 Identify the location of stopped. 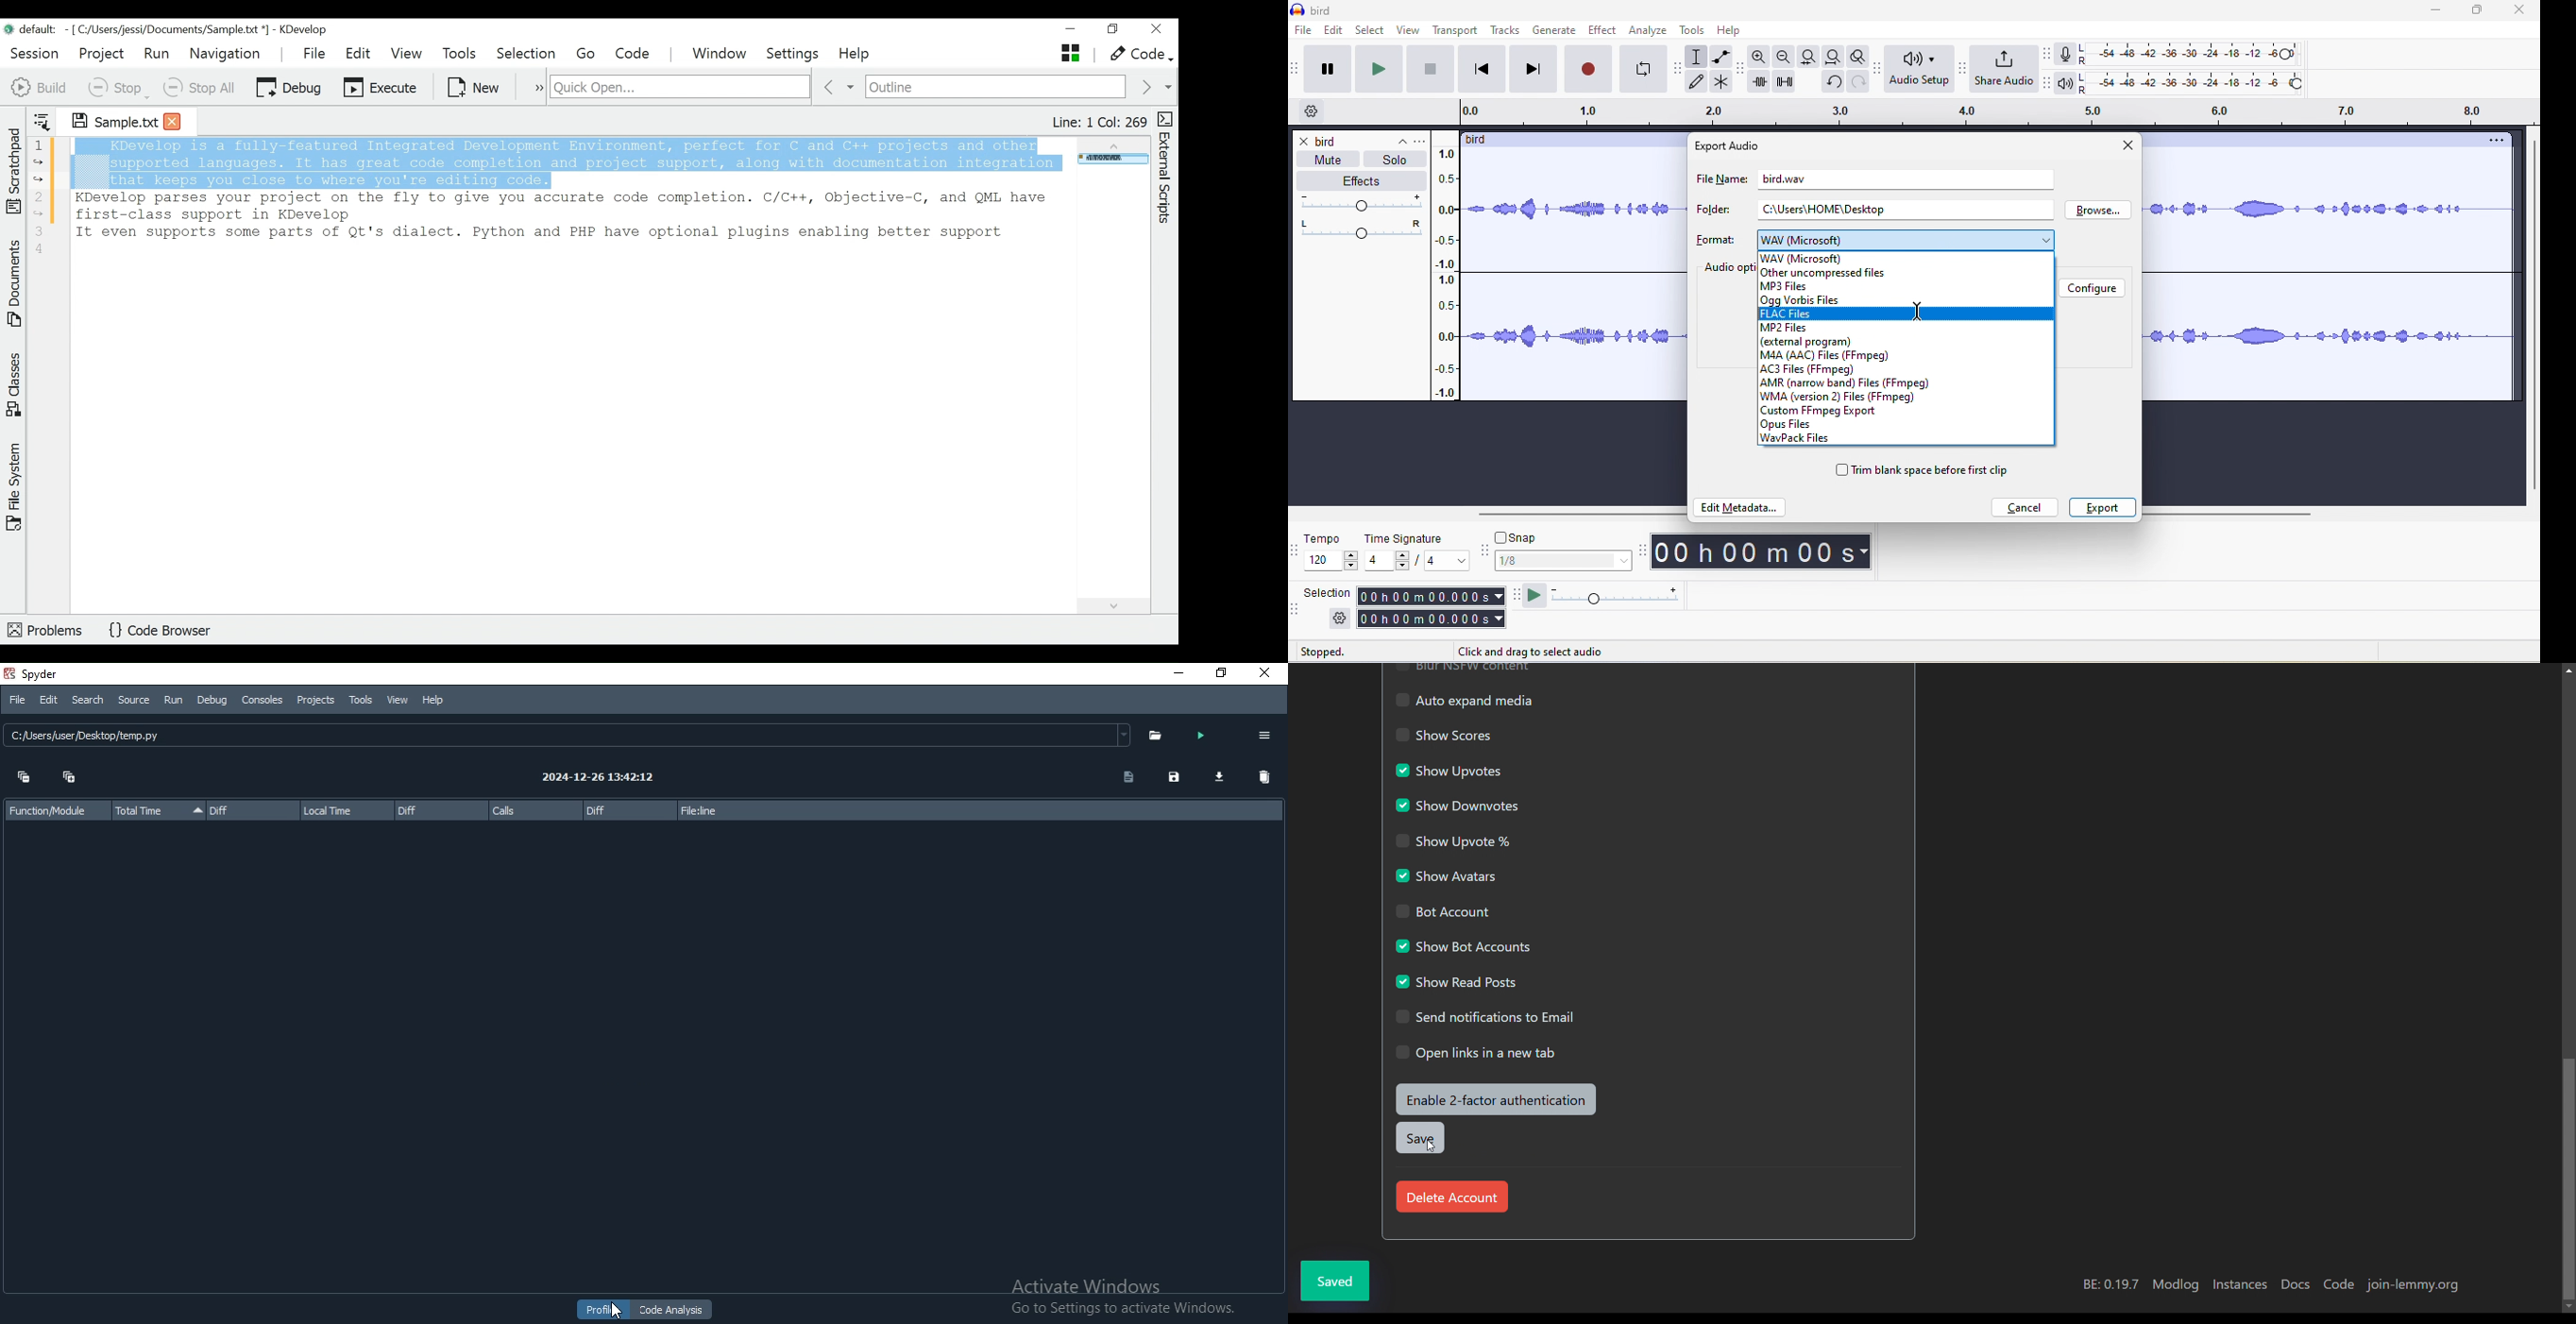
(1342, 653).